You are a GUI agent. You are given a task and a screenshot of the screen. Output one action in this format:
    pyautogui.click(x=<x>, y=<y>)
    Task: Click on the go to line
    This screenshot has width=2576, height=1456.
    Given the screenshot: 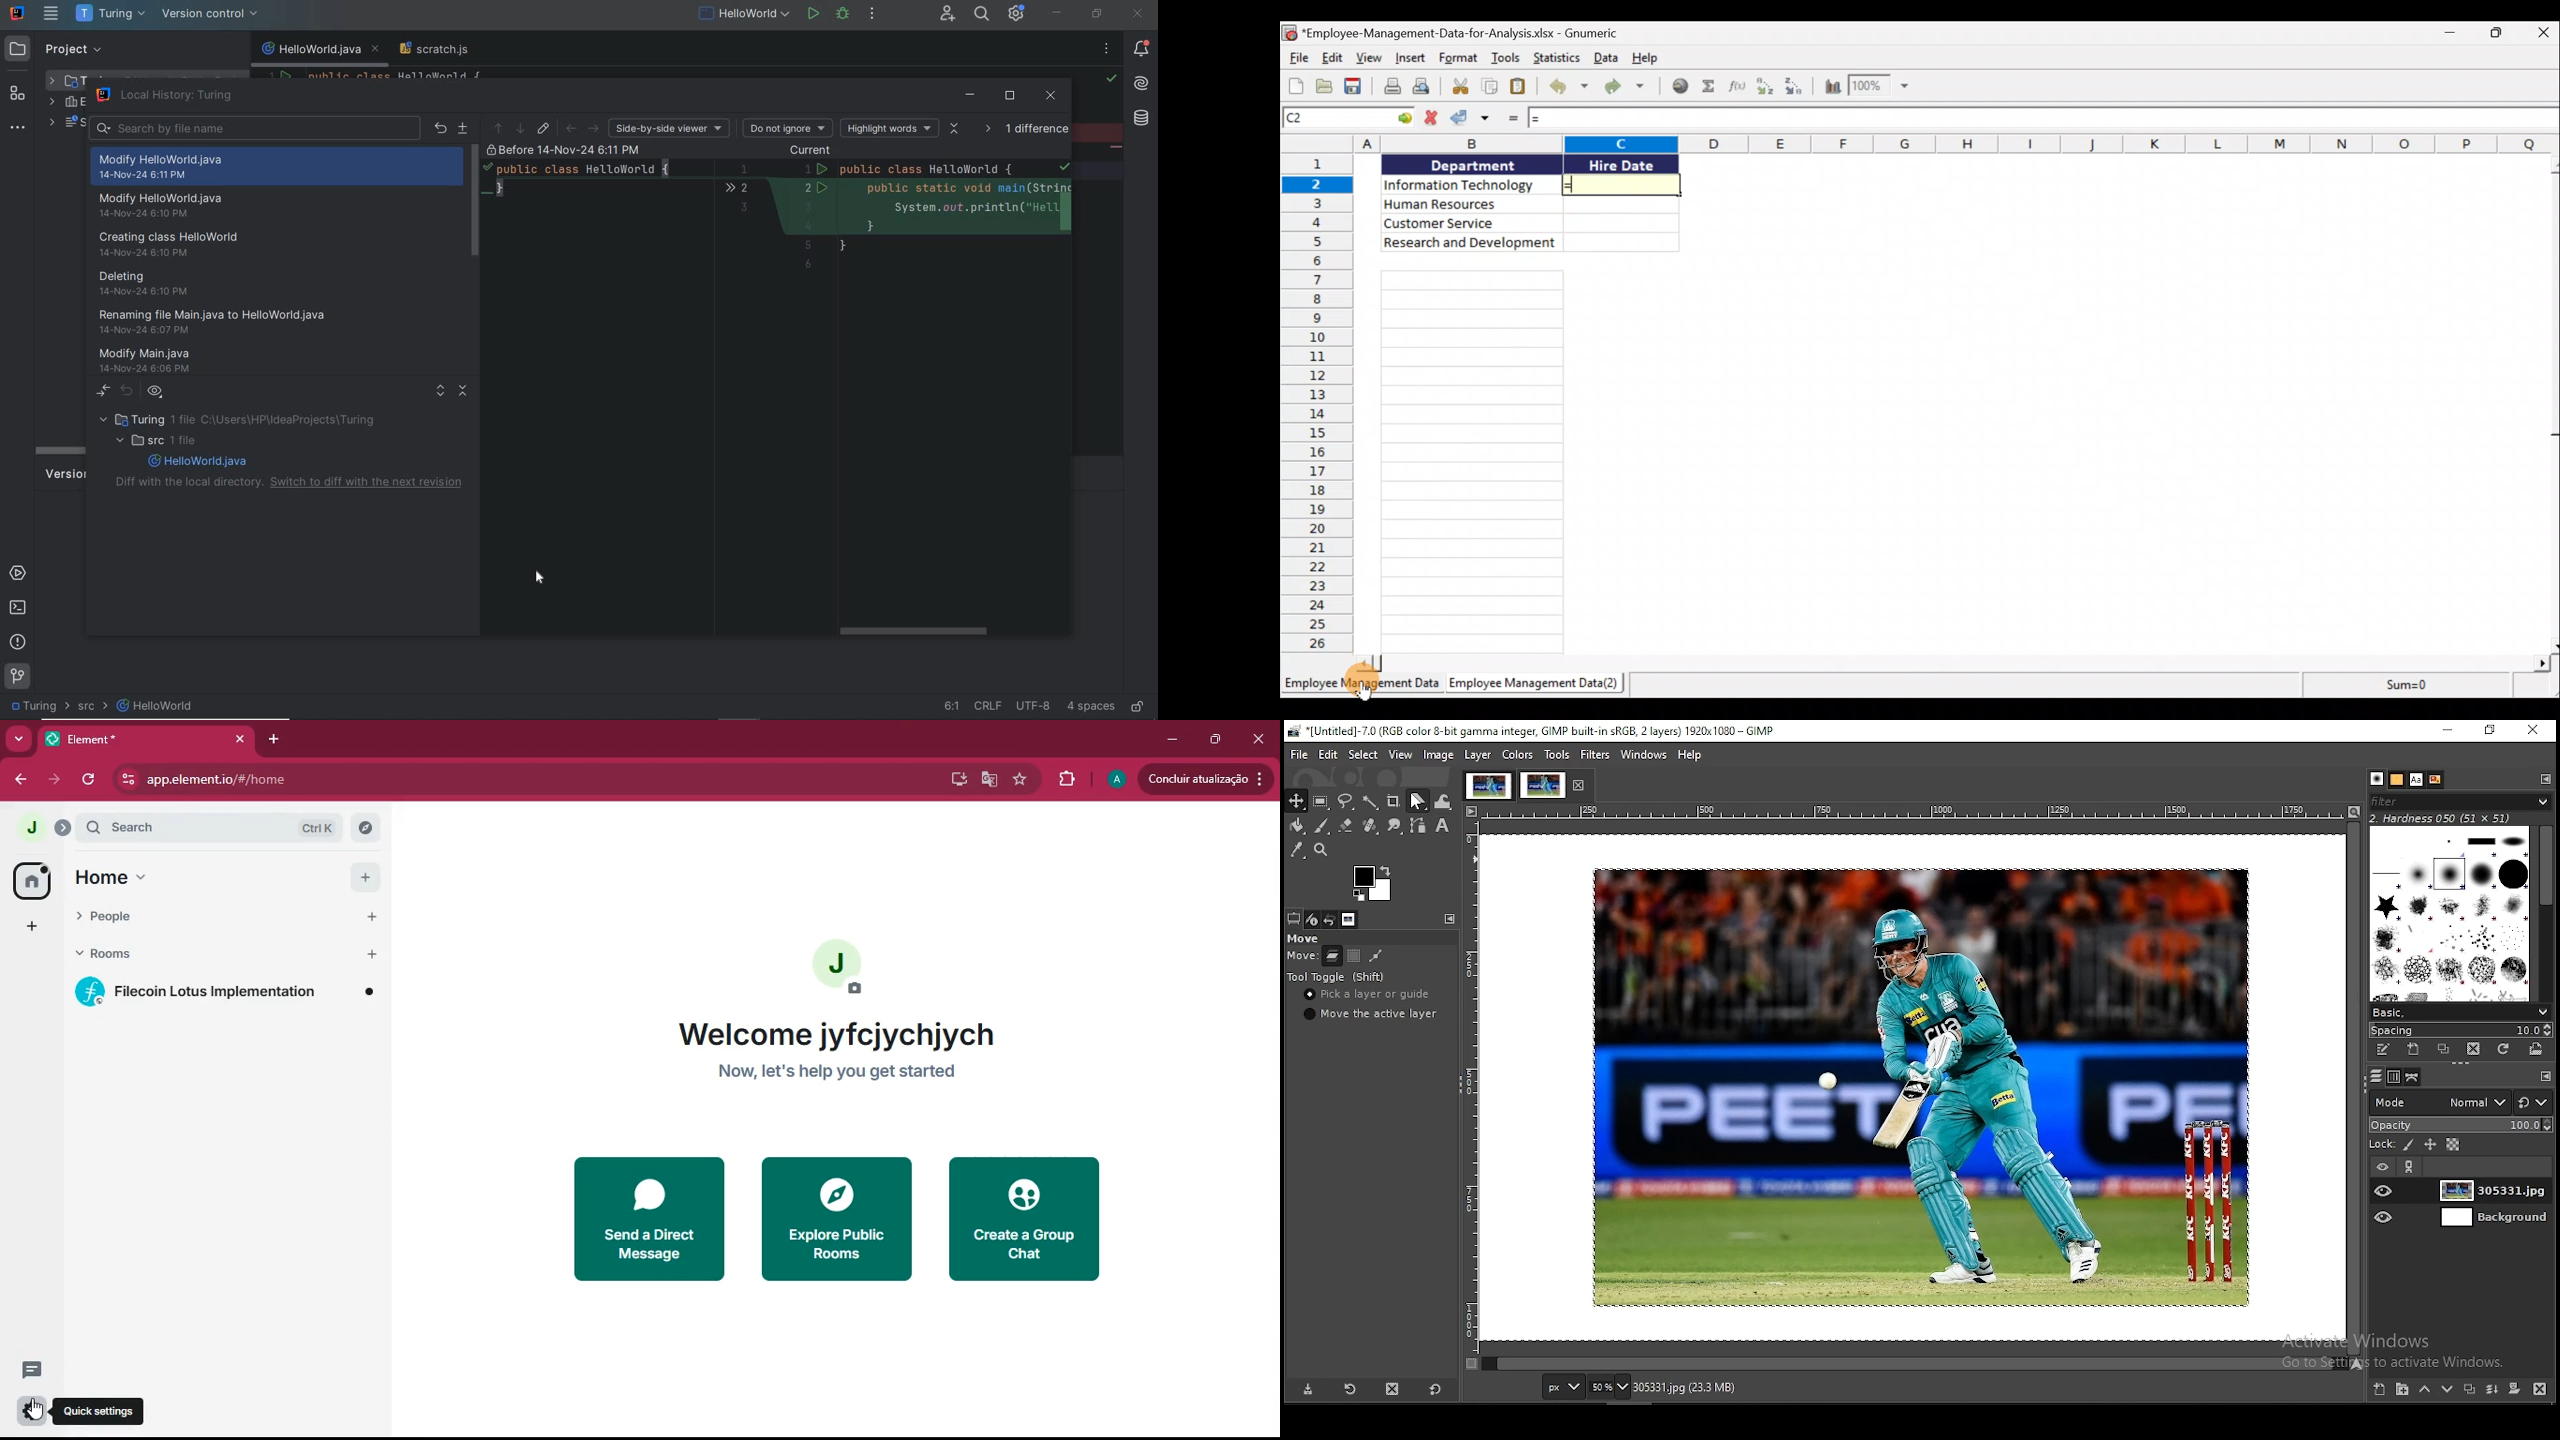 What is the action you would take?
    pyautogui.click(x=953, y=705)
    